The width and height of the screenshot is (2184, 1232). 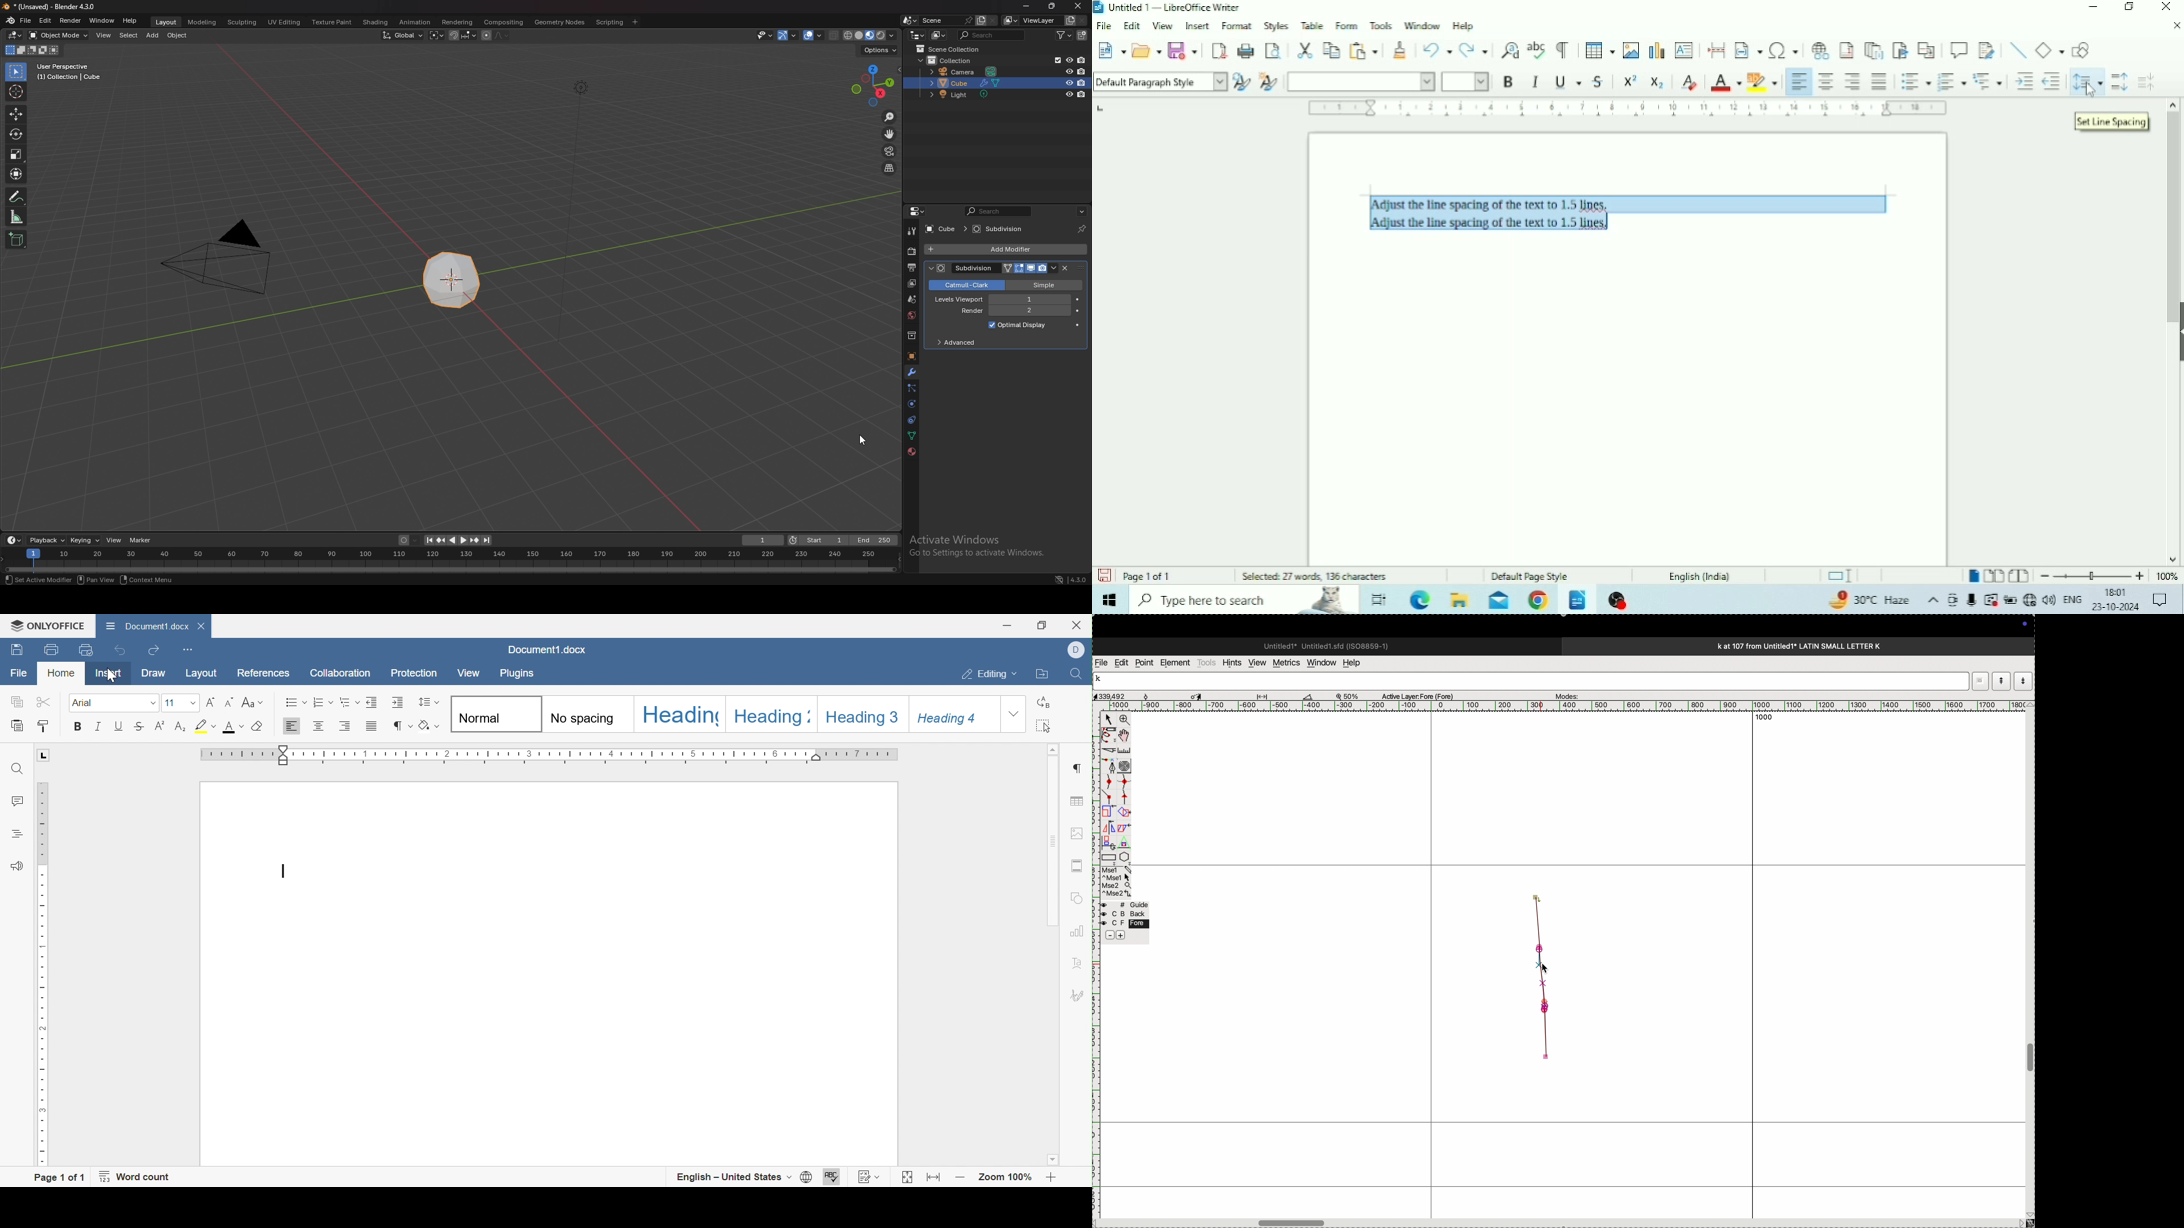 What do you see at coordinates (1765, 718) in the screenshot?
I see `1000` at bounding box center [1765, 718].